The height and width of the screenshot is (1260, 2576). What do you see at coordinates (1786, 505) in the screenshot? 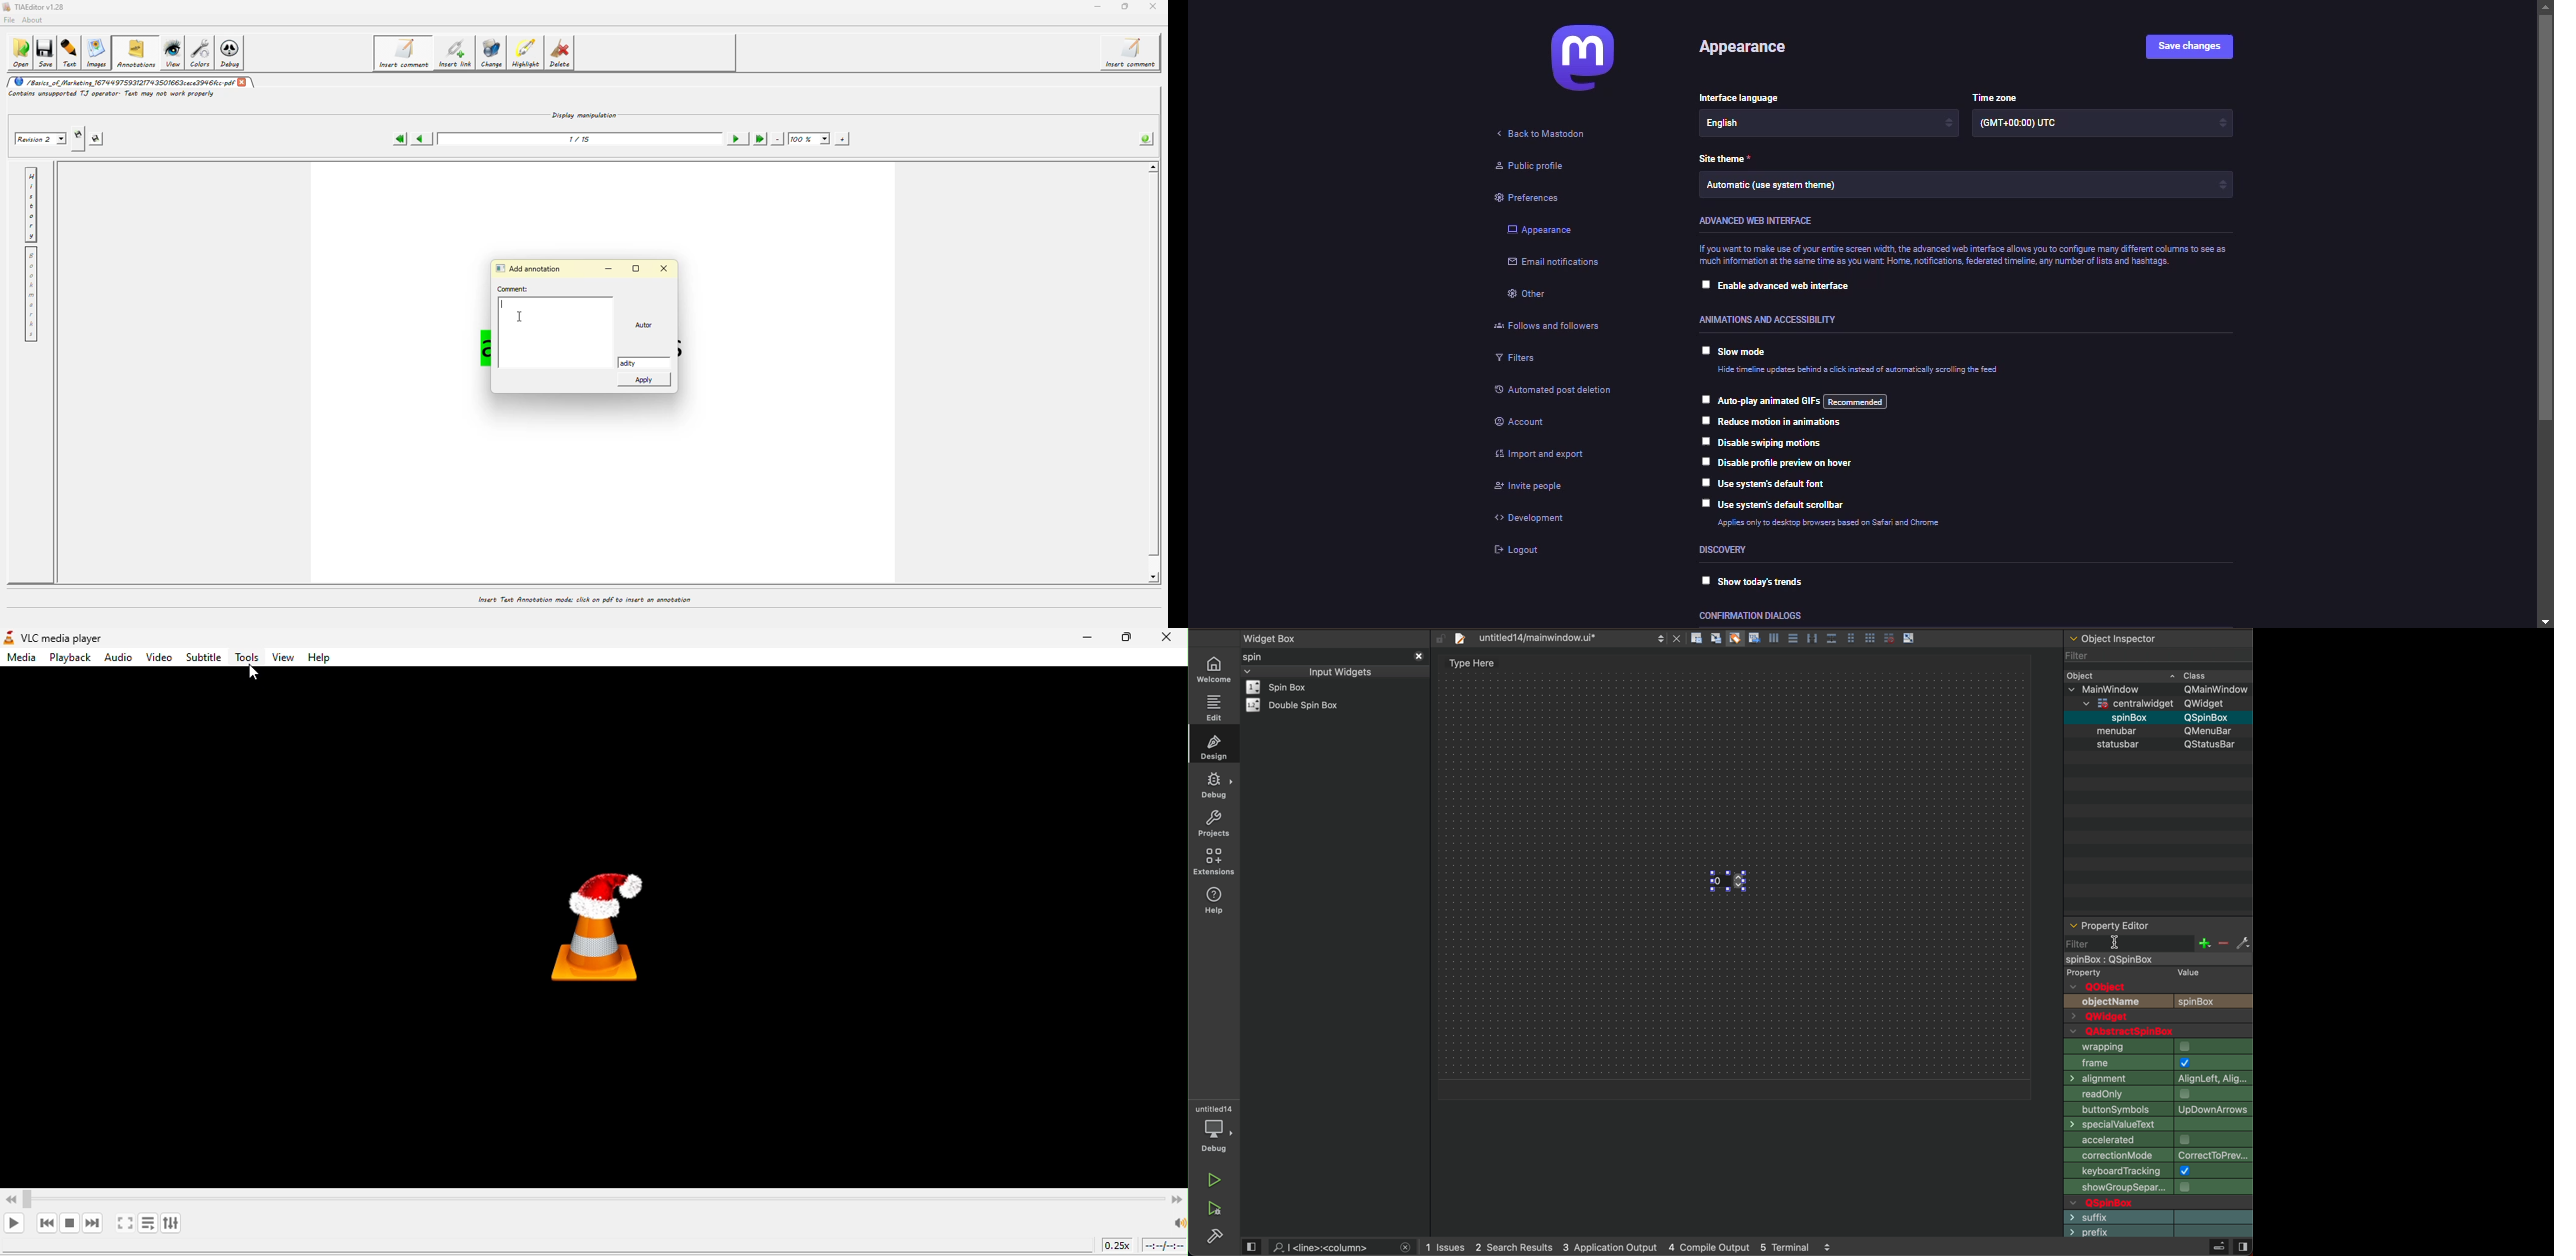
I see `use system's default scrollbar` at bounding box center [1786, 505].